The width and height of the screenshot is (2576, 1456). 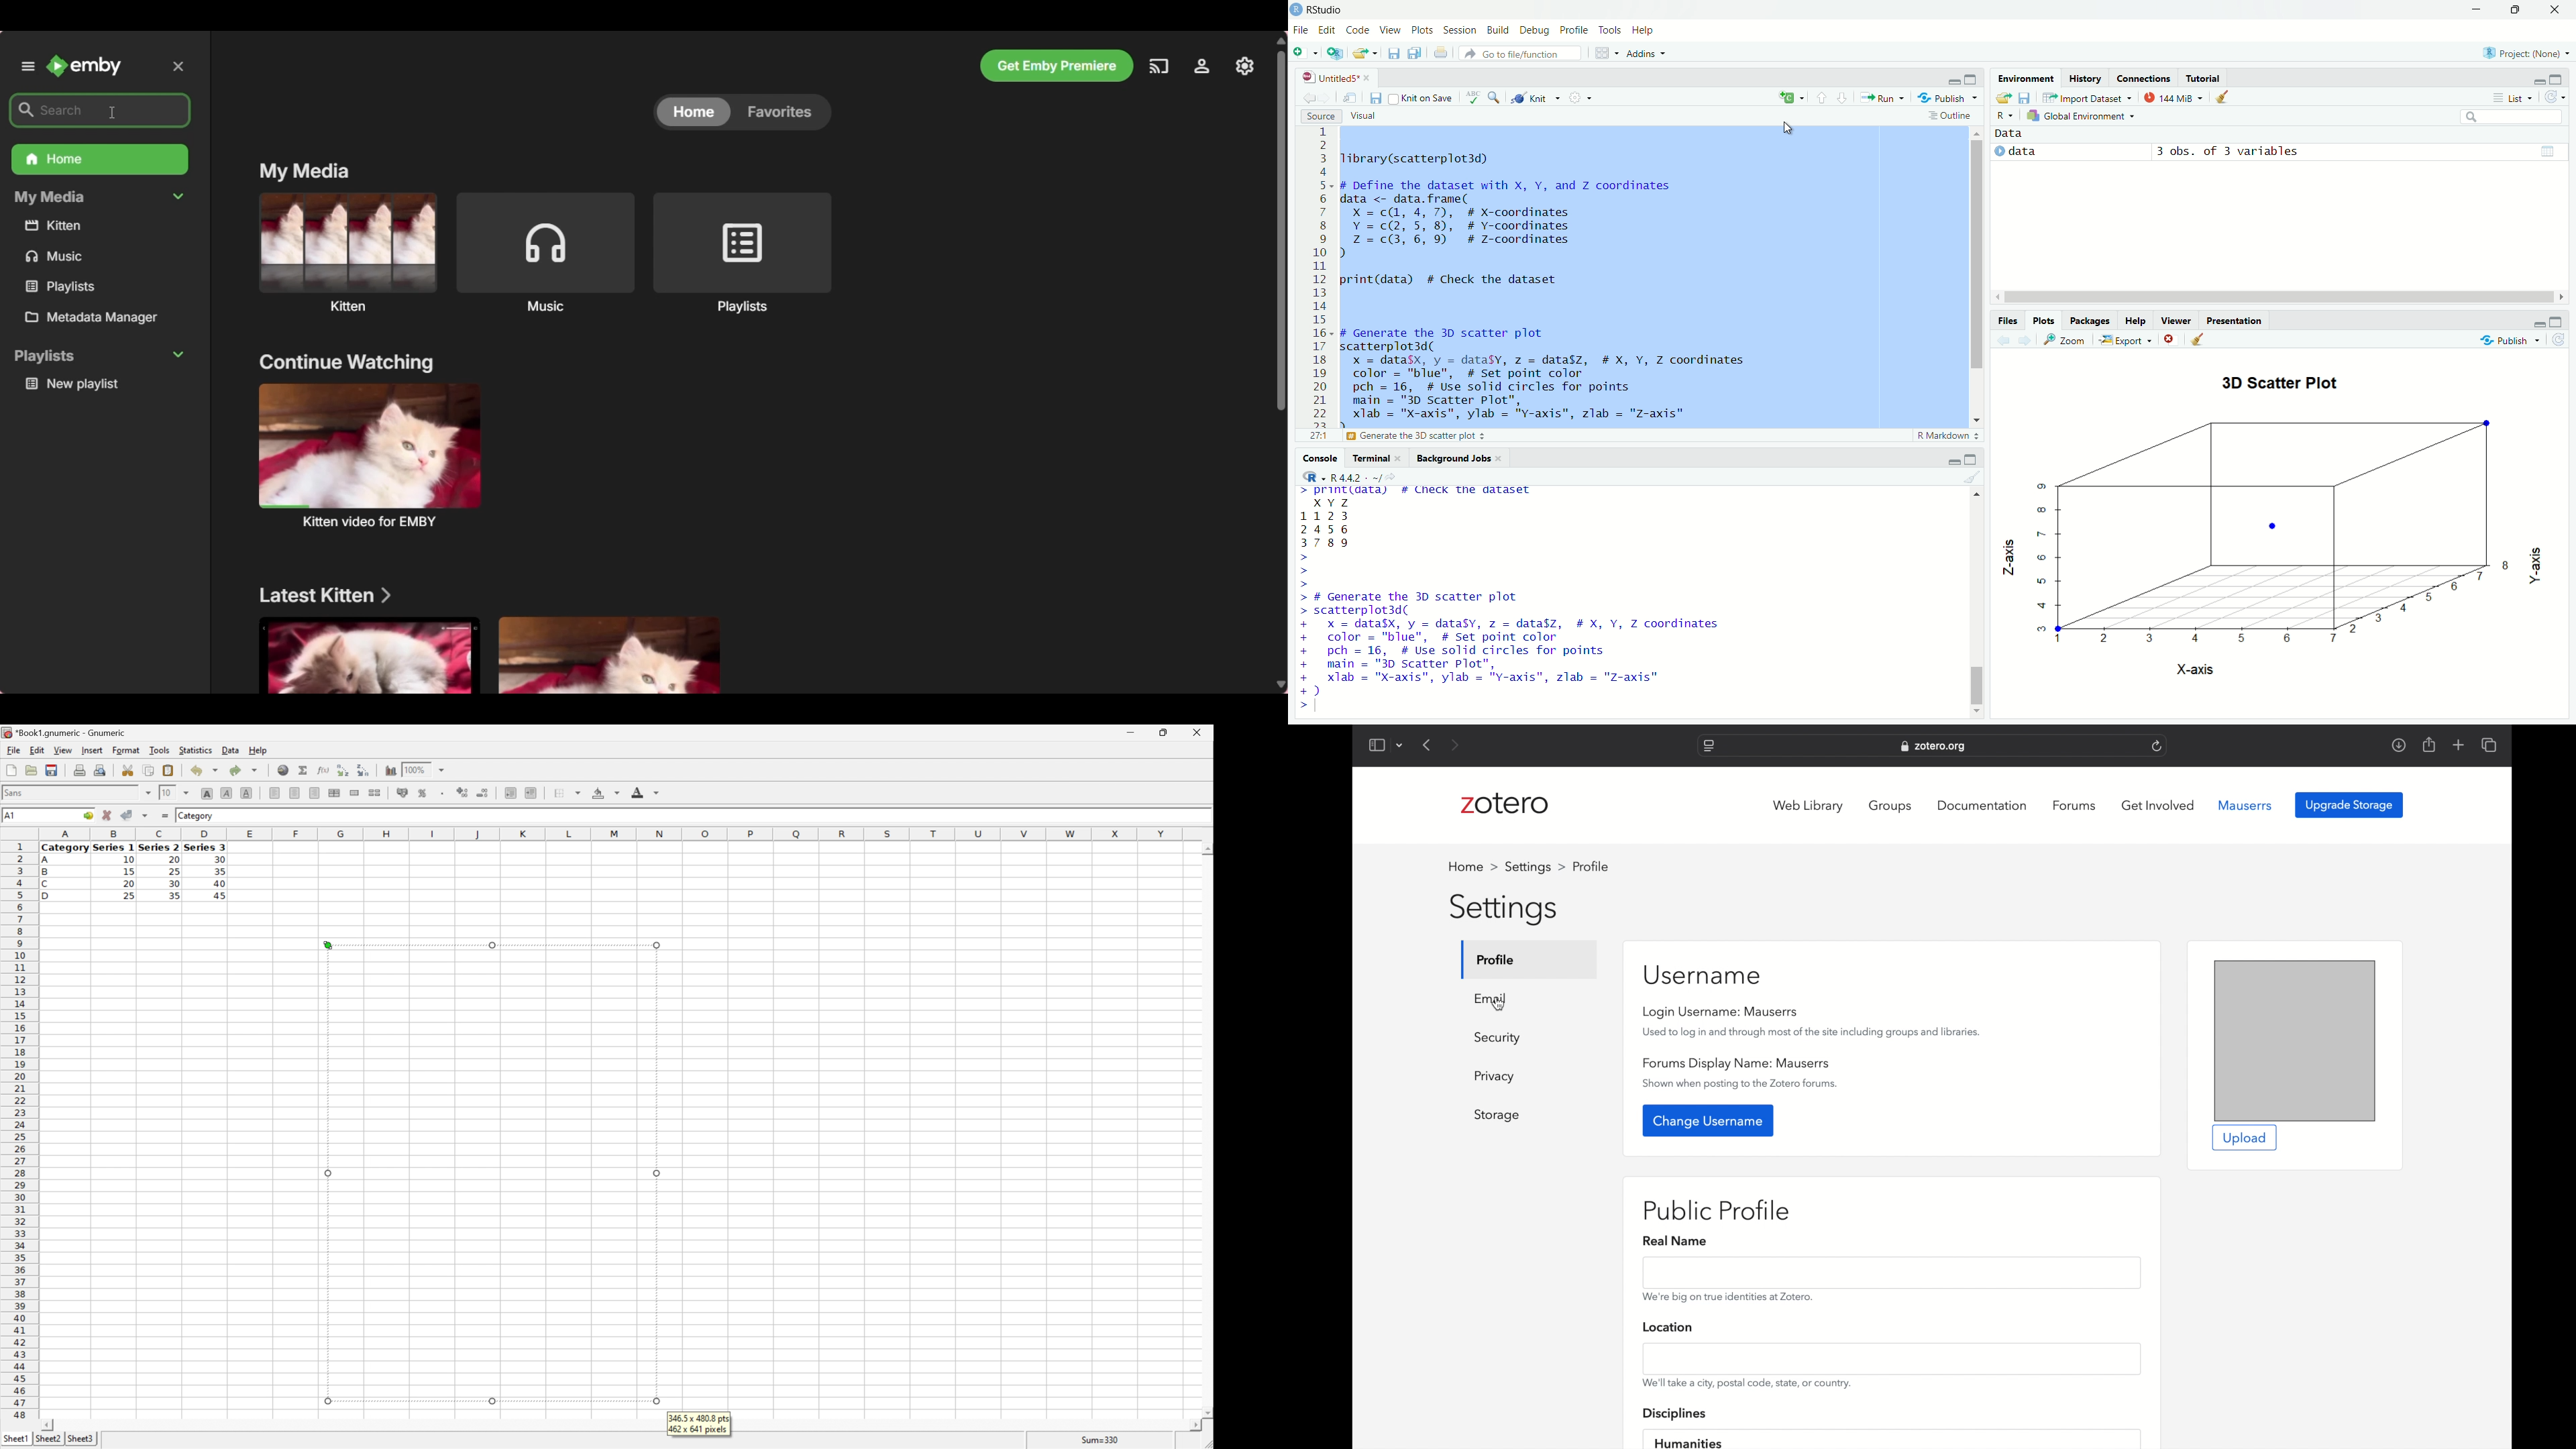 What do you see at coordinates (2564, 295) in the screenshot?
I see `move right` at bounding box center [2564, 295].